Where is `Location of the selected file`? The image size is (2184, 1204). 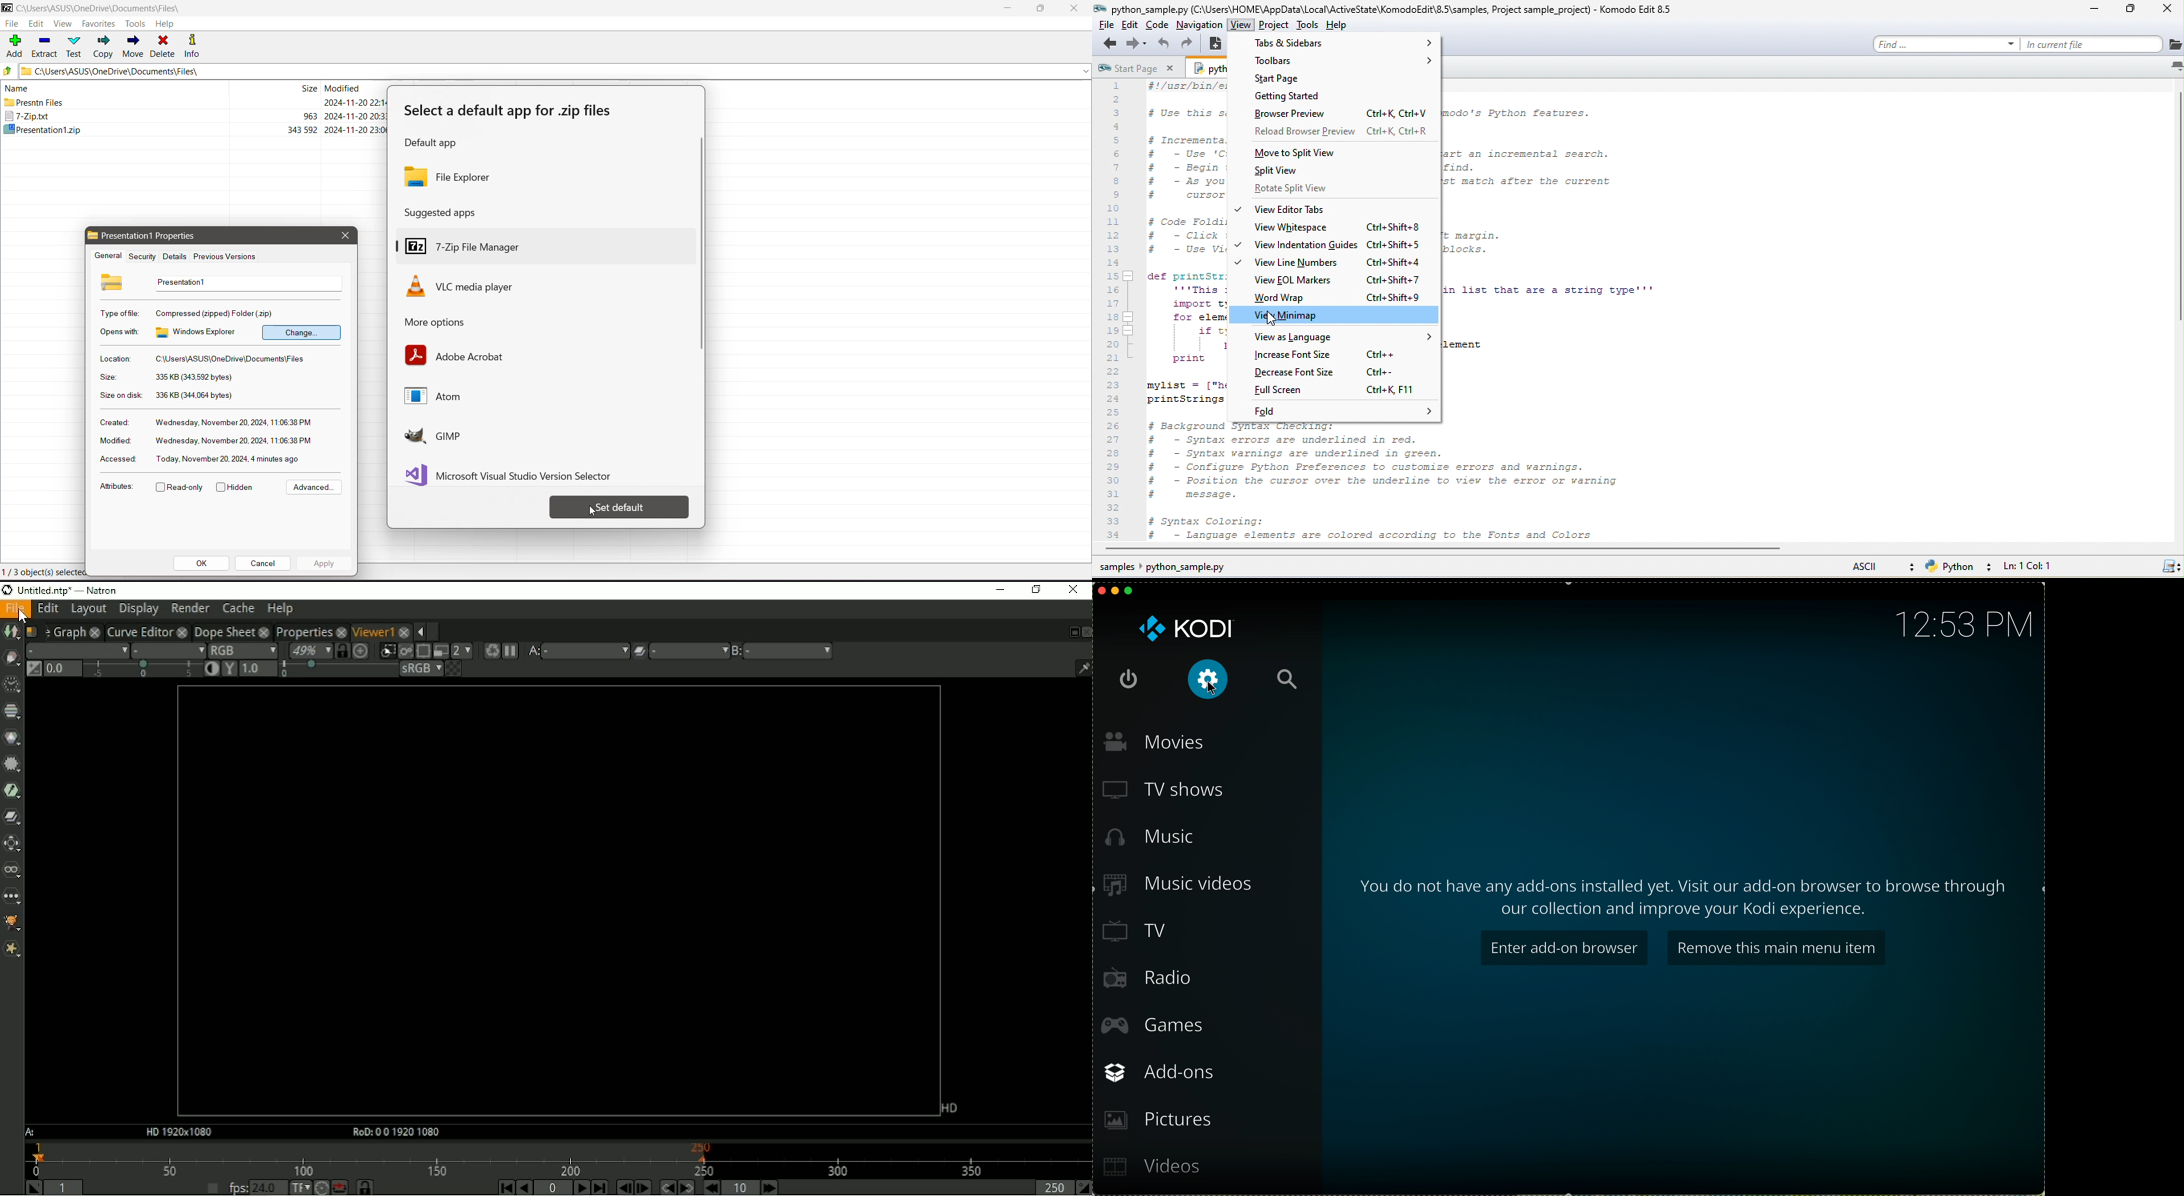
Location of the selected file is located at coordinates (233, 359).